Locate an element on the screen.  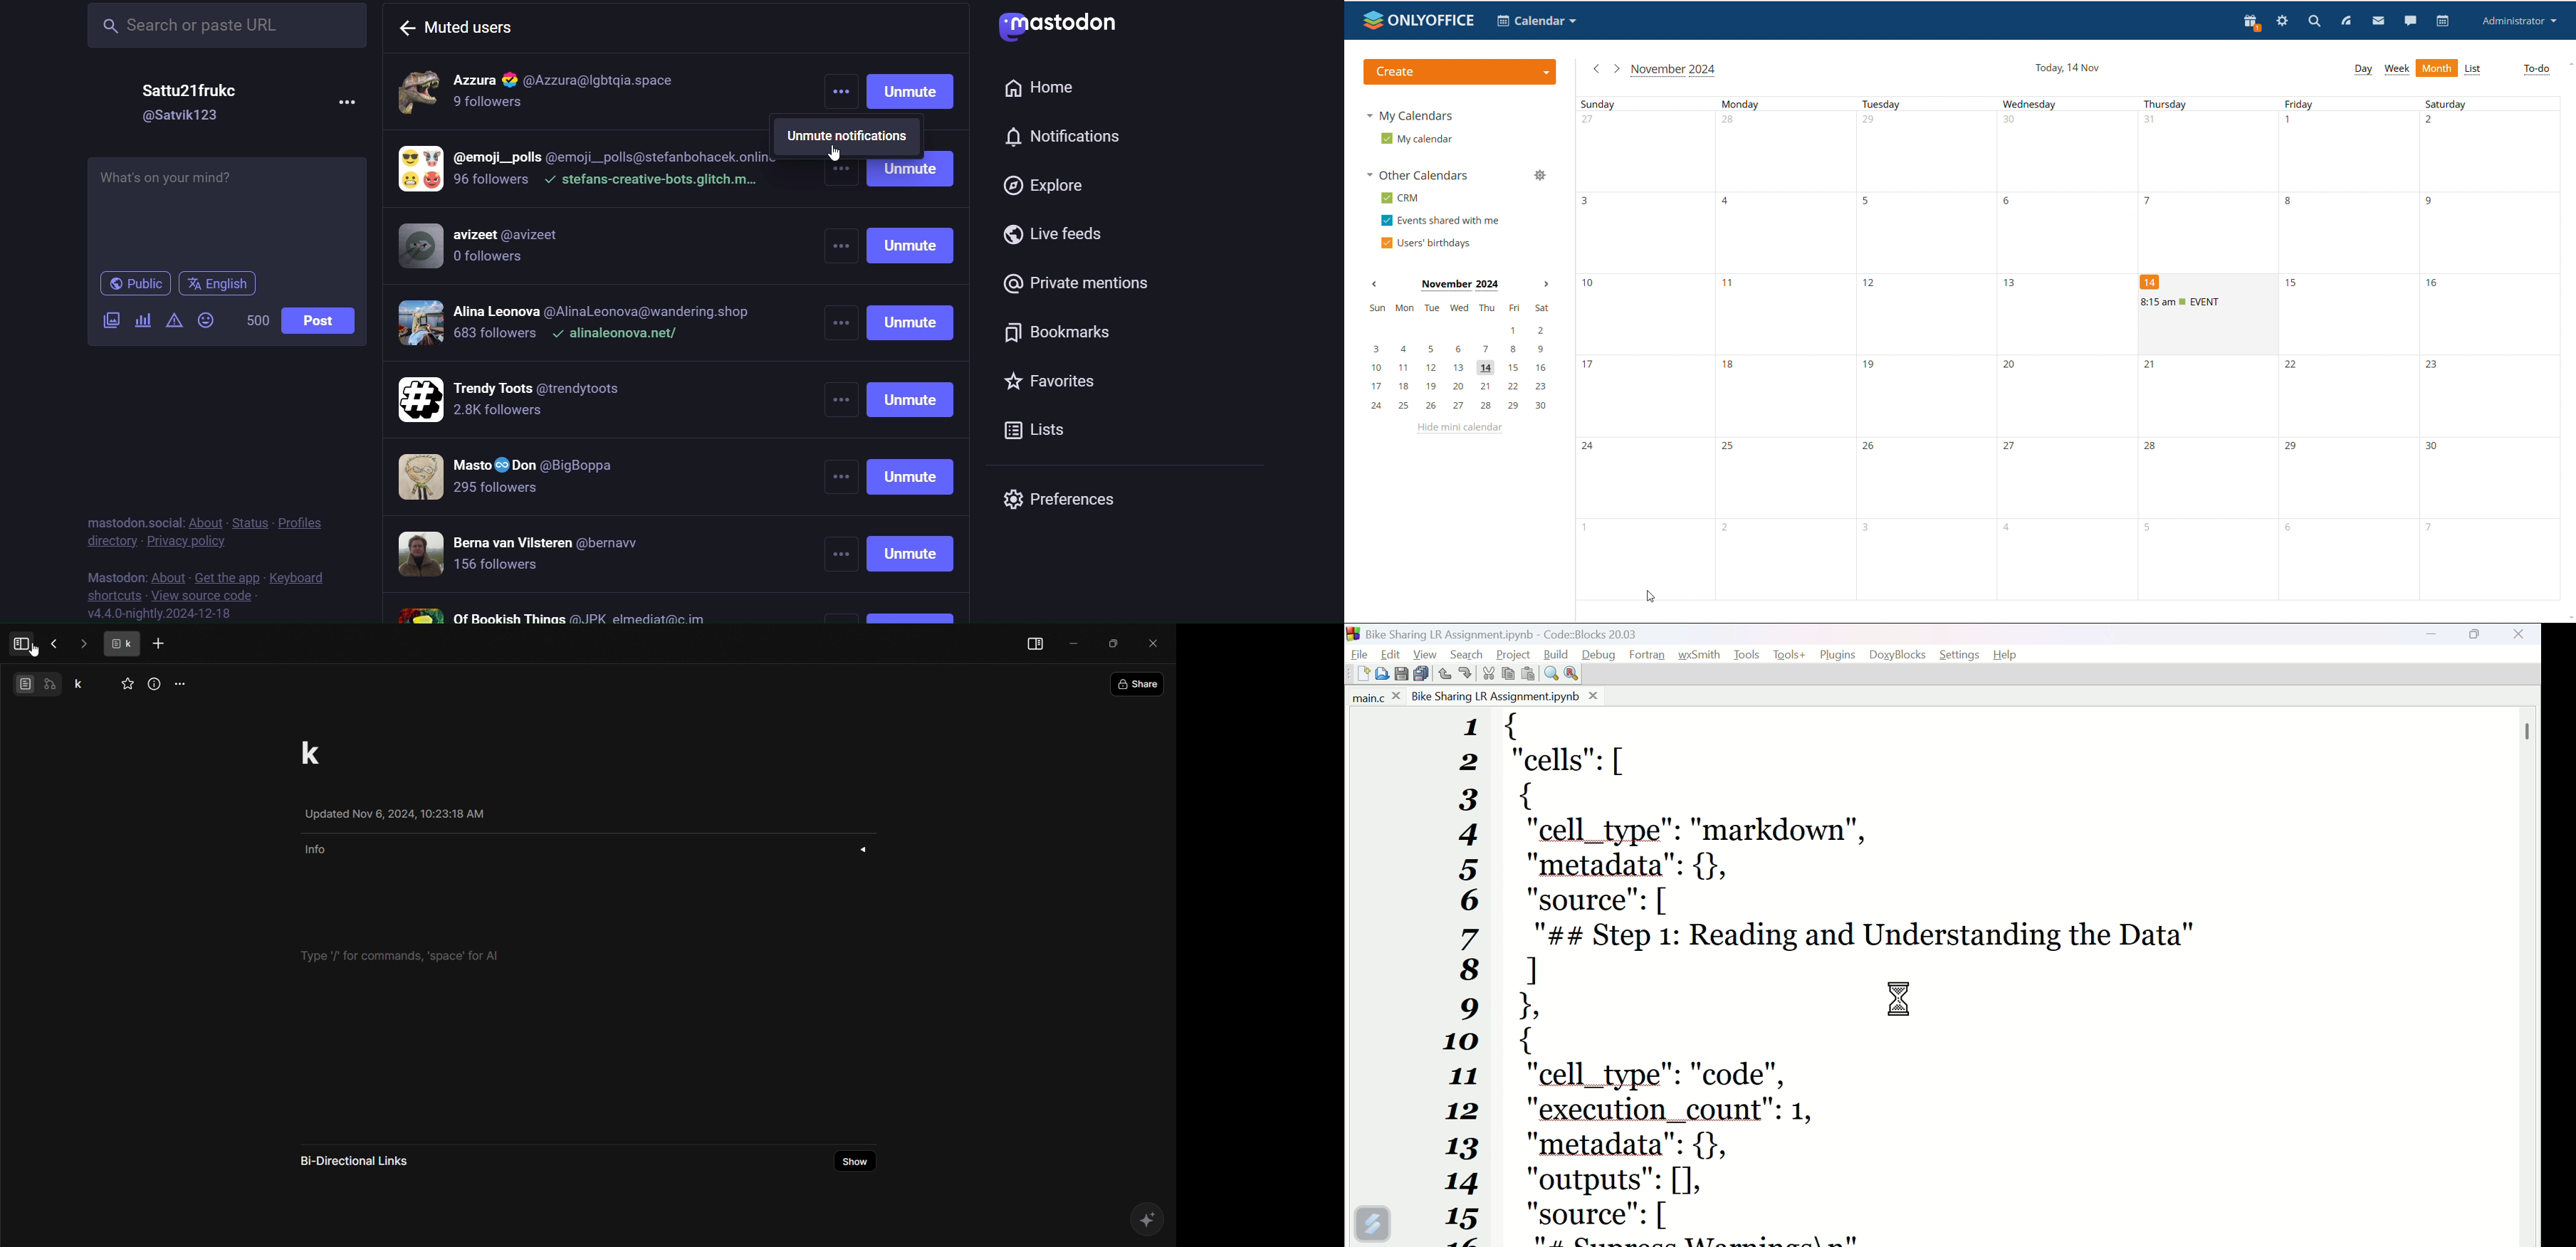
10, 11, 12, 13, 14, 15, 16 is located at coordinates (1458, 368).